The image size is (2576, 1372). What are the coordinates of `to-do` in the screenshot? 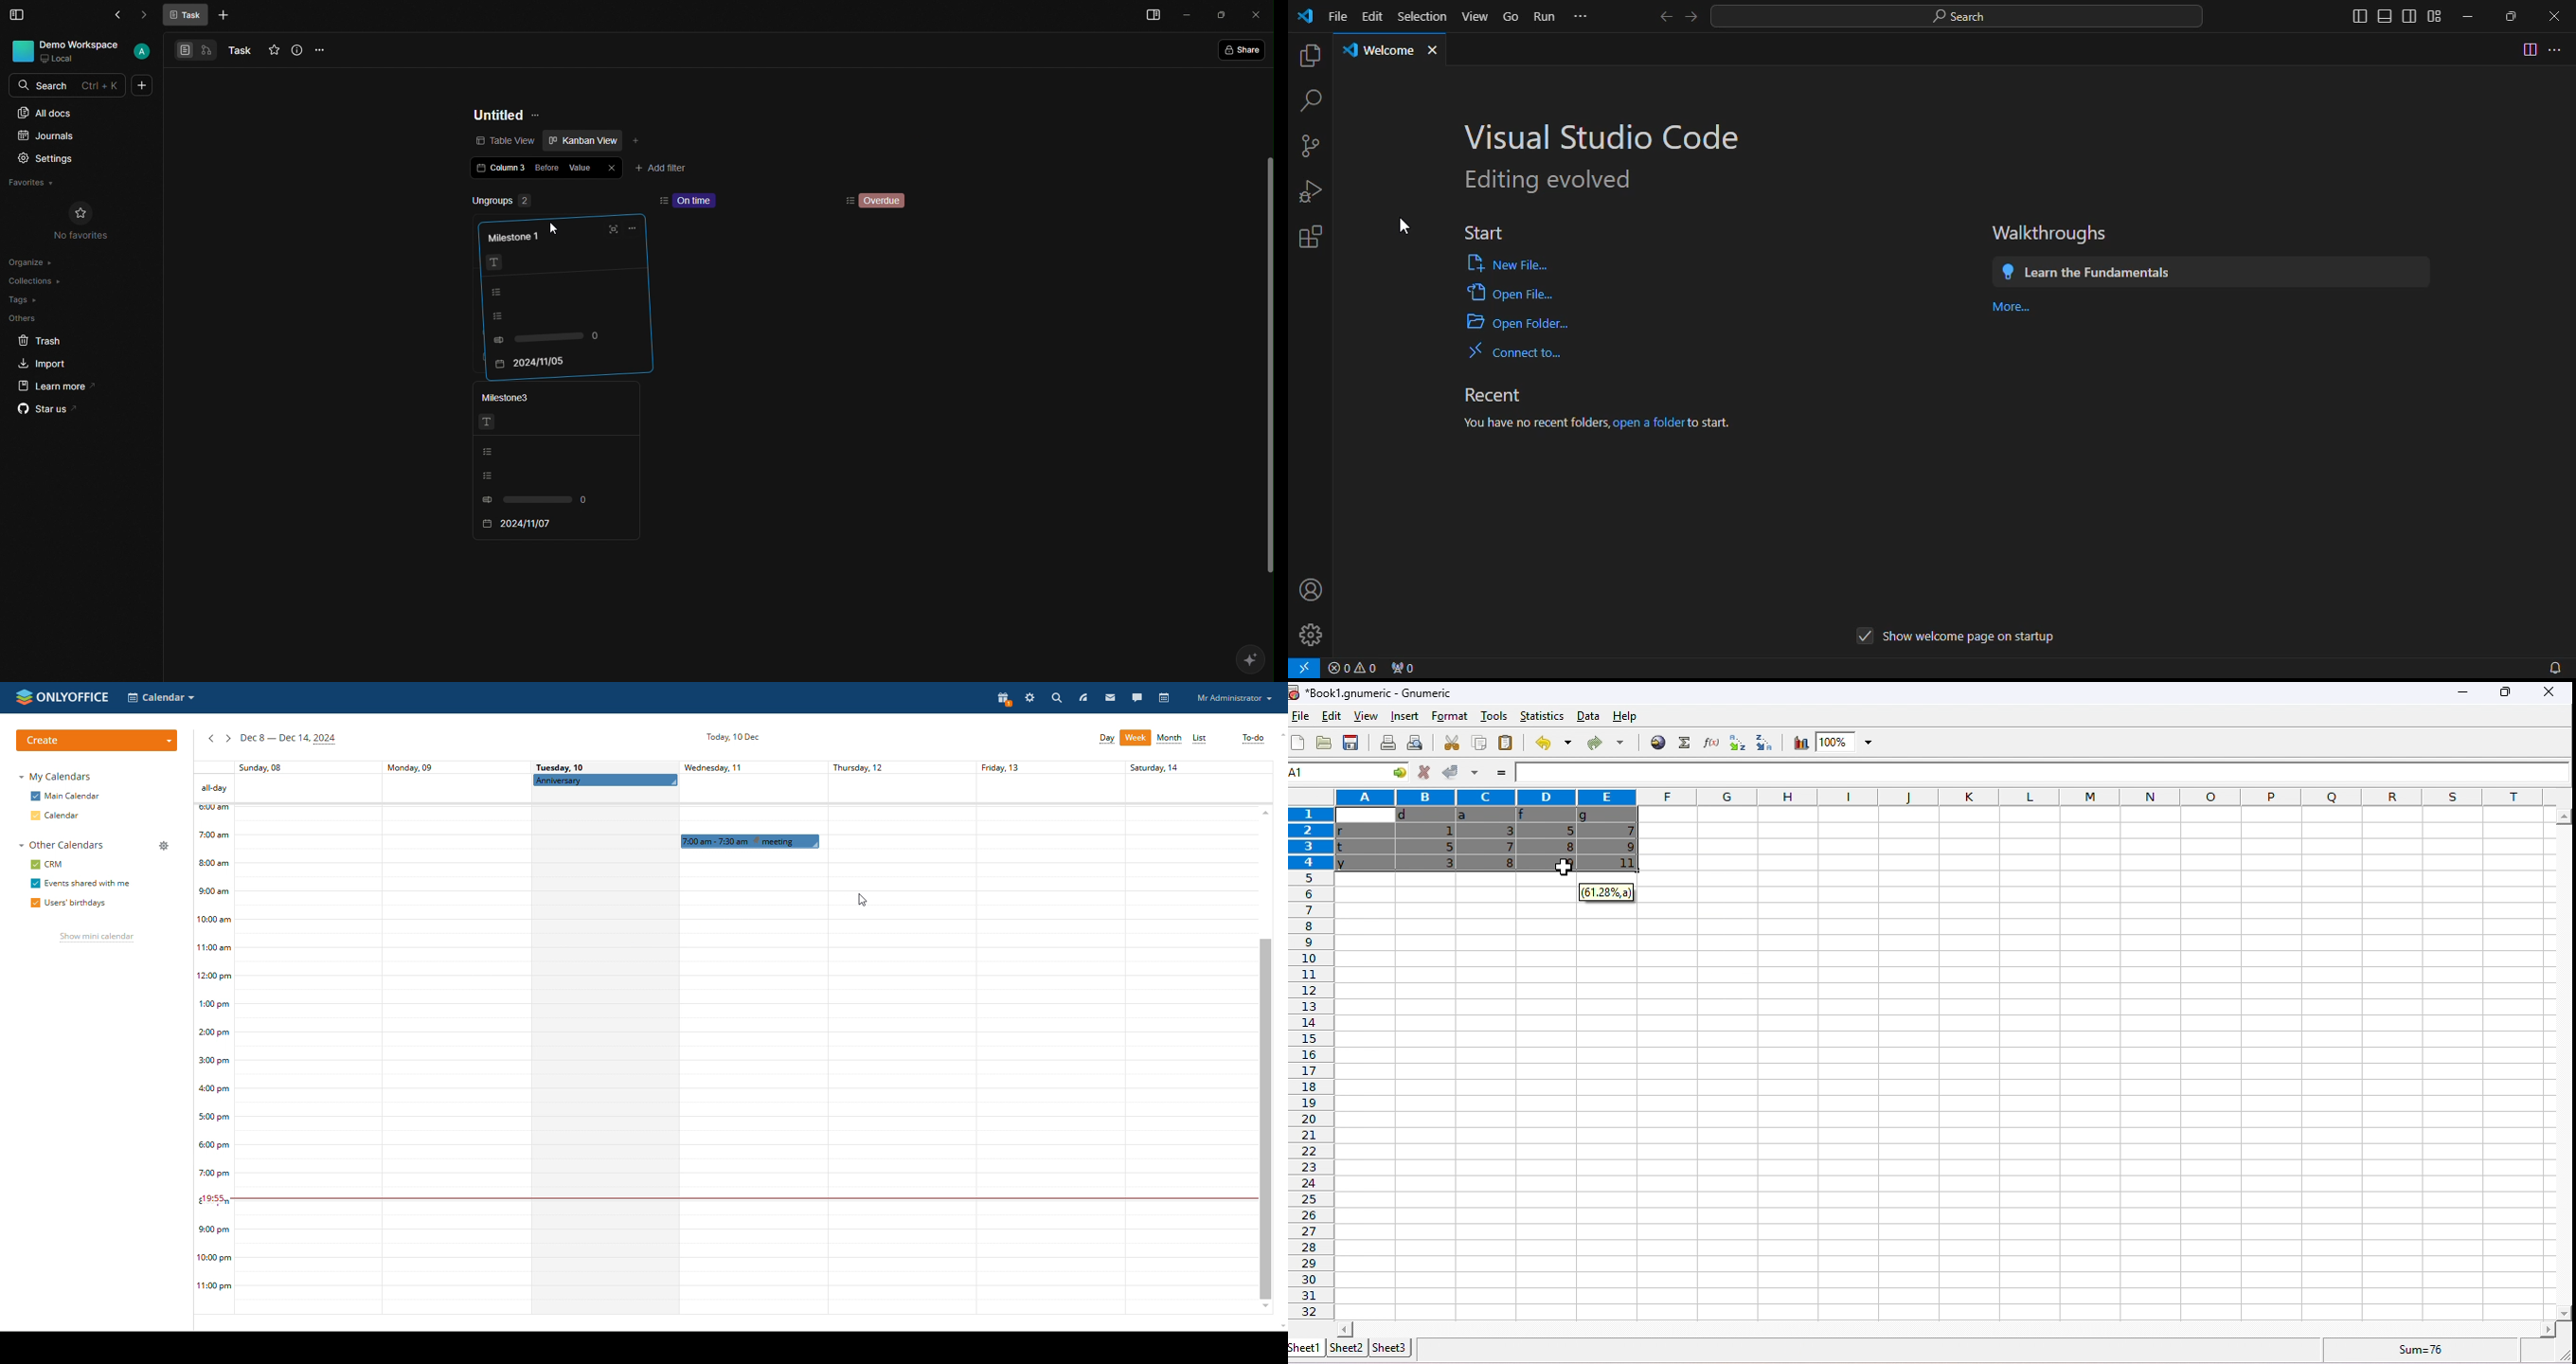 It's located at (1252, 738).